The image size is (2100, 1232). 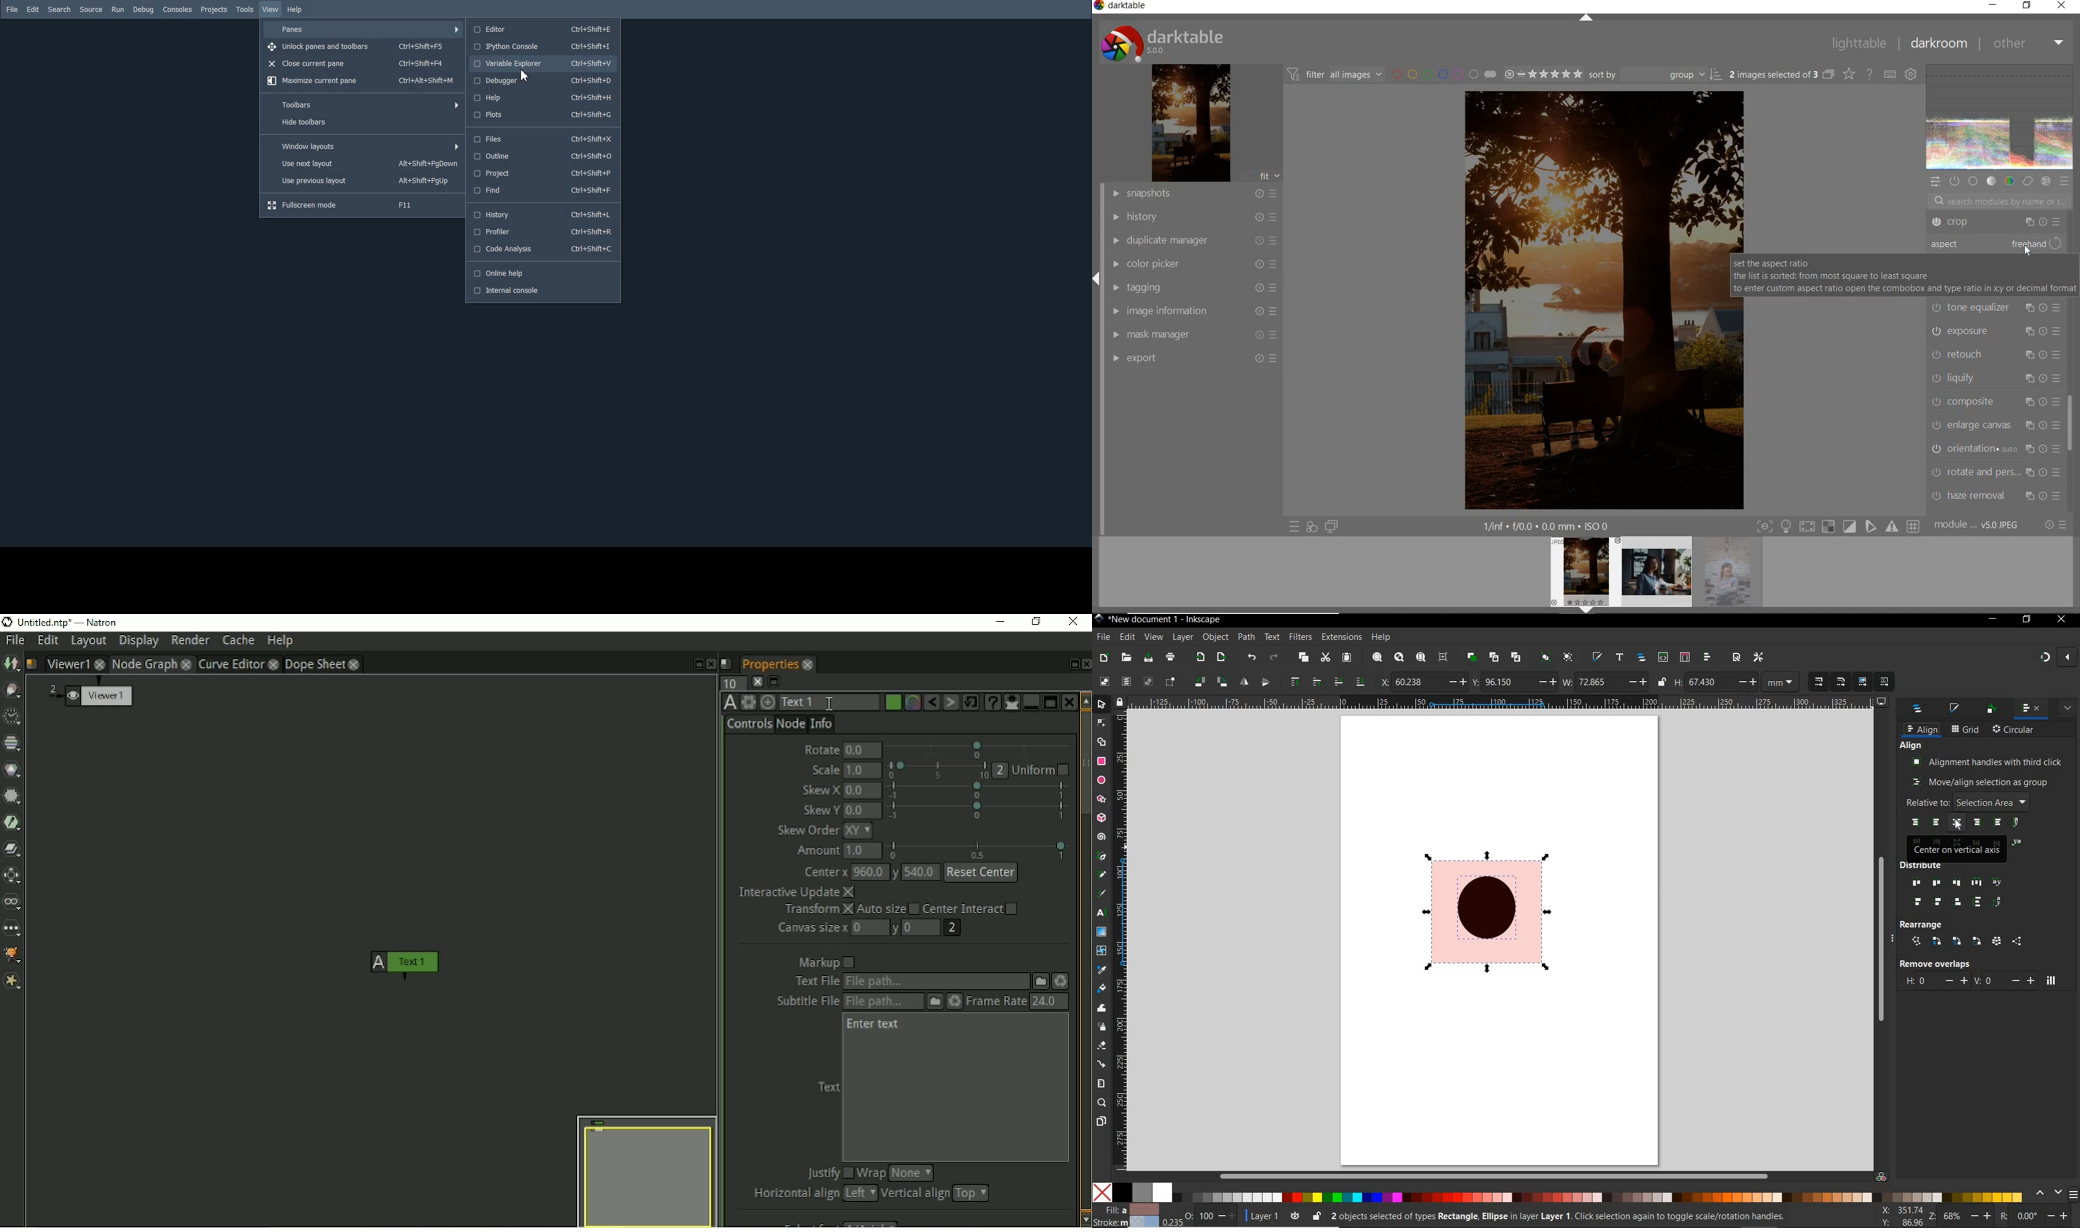 I want to click on width selection, so click(x=1605, y=683).